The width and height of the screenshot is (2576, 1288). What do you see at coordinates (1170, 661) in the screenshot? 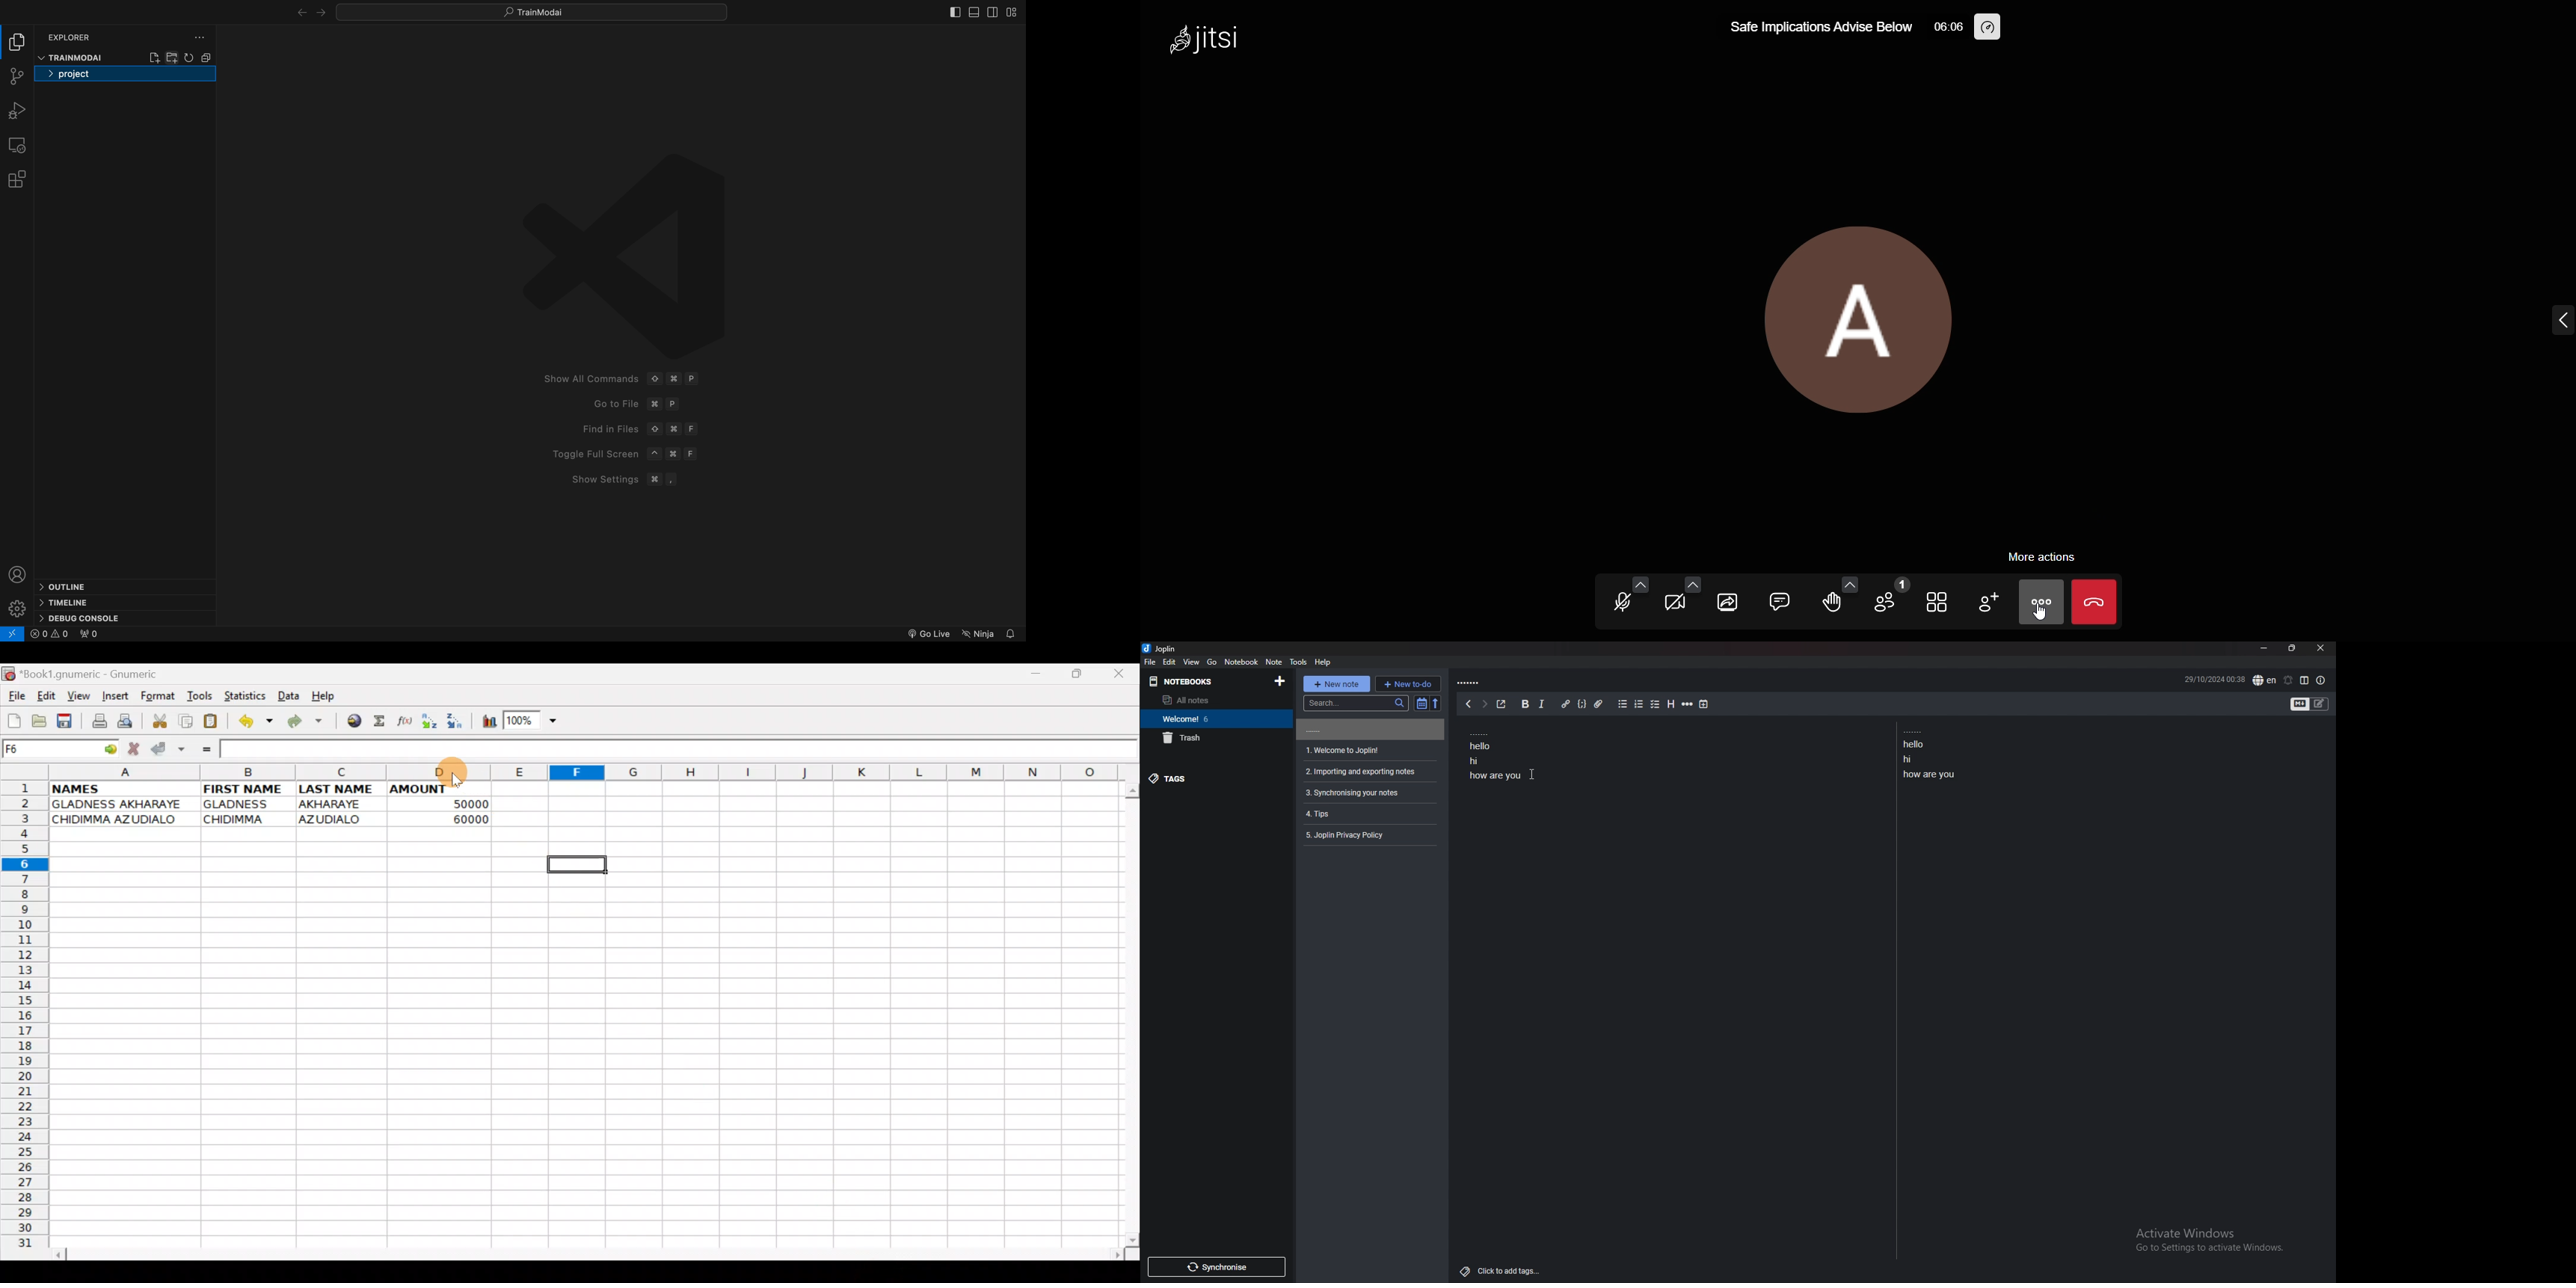
I see `edit` at bounding box center [1170, 661].